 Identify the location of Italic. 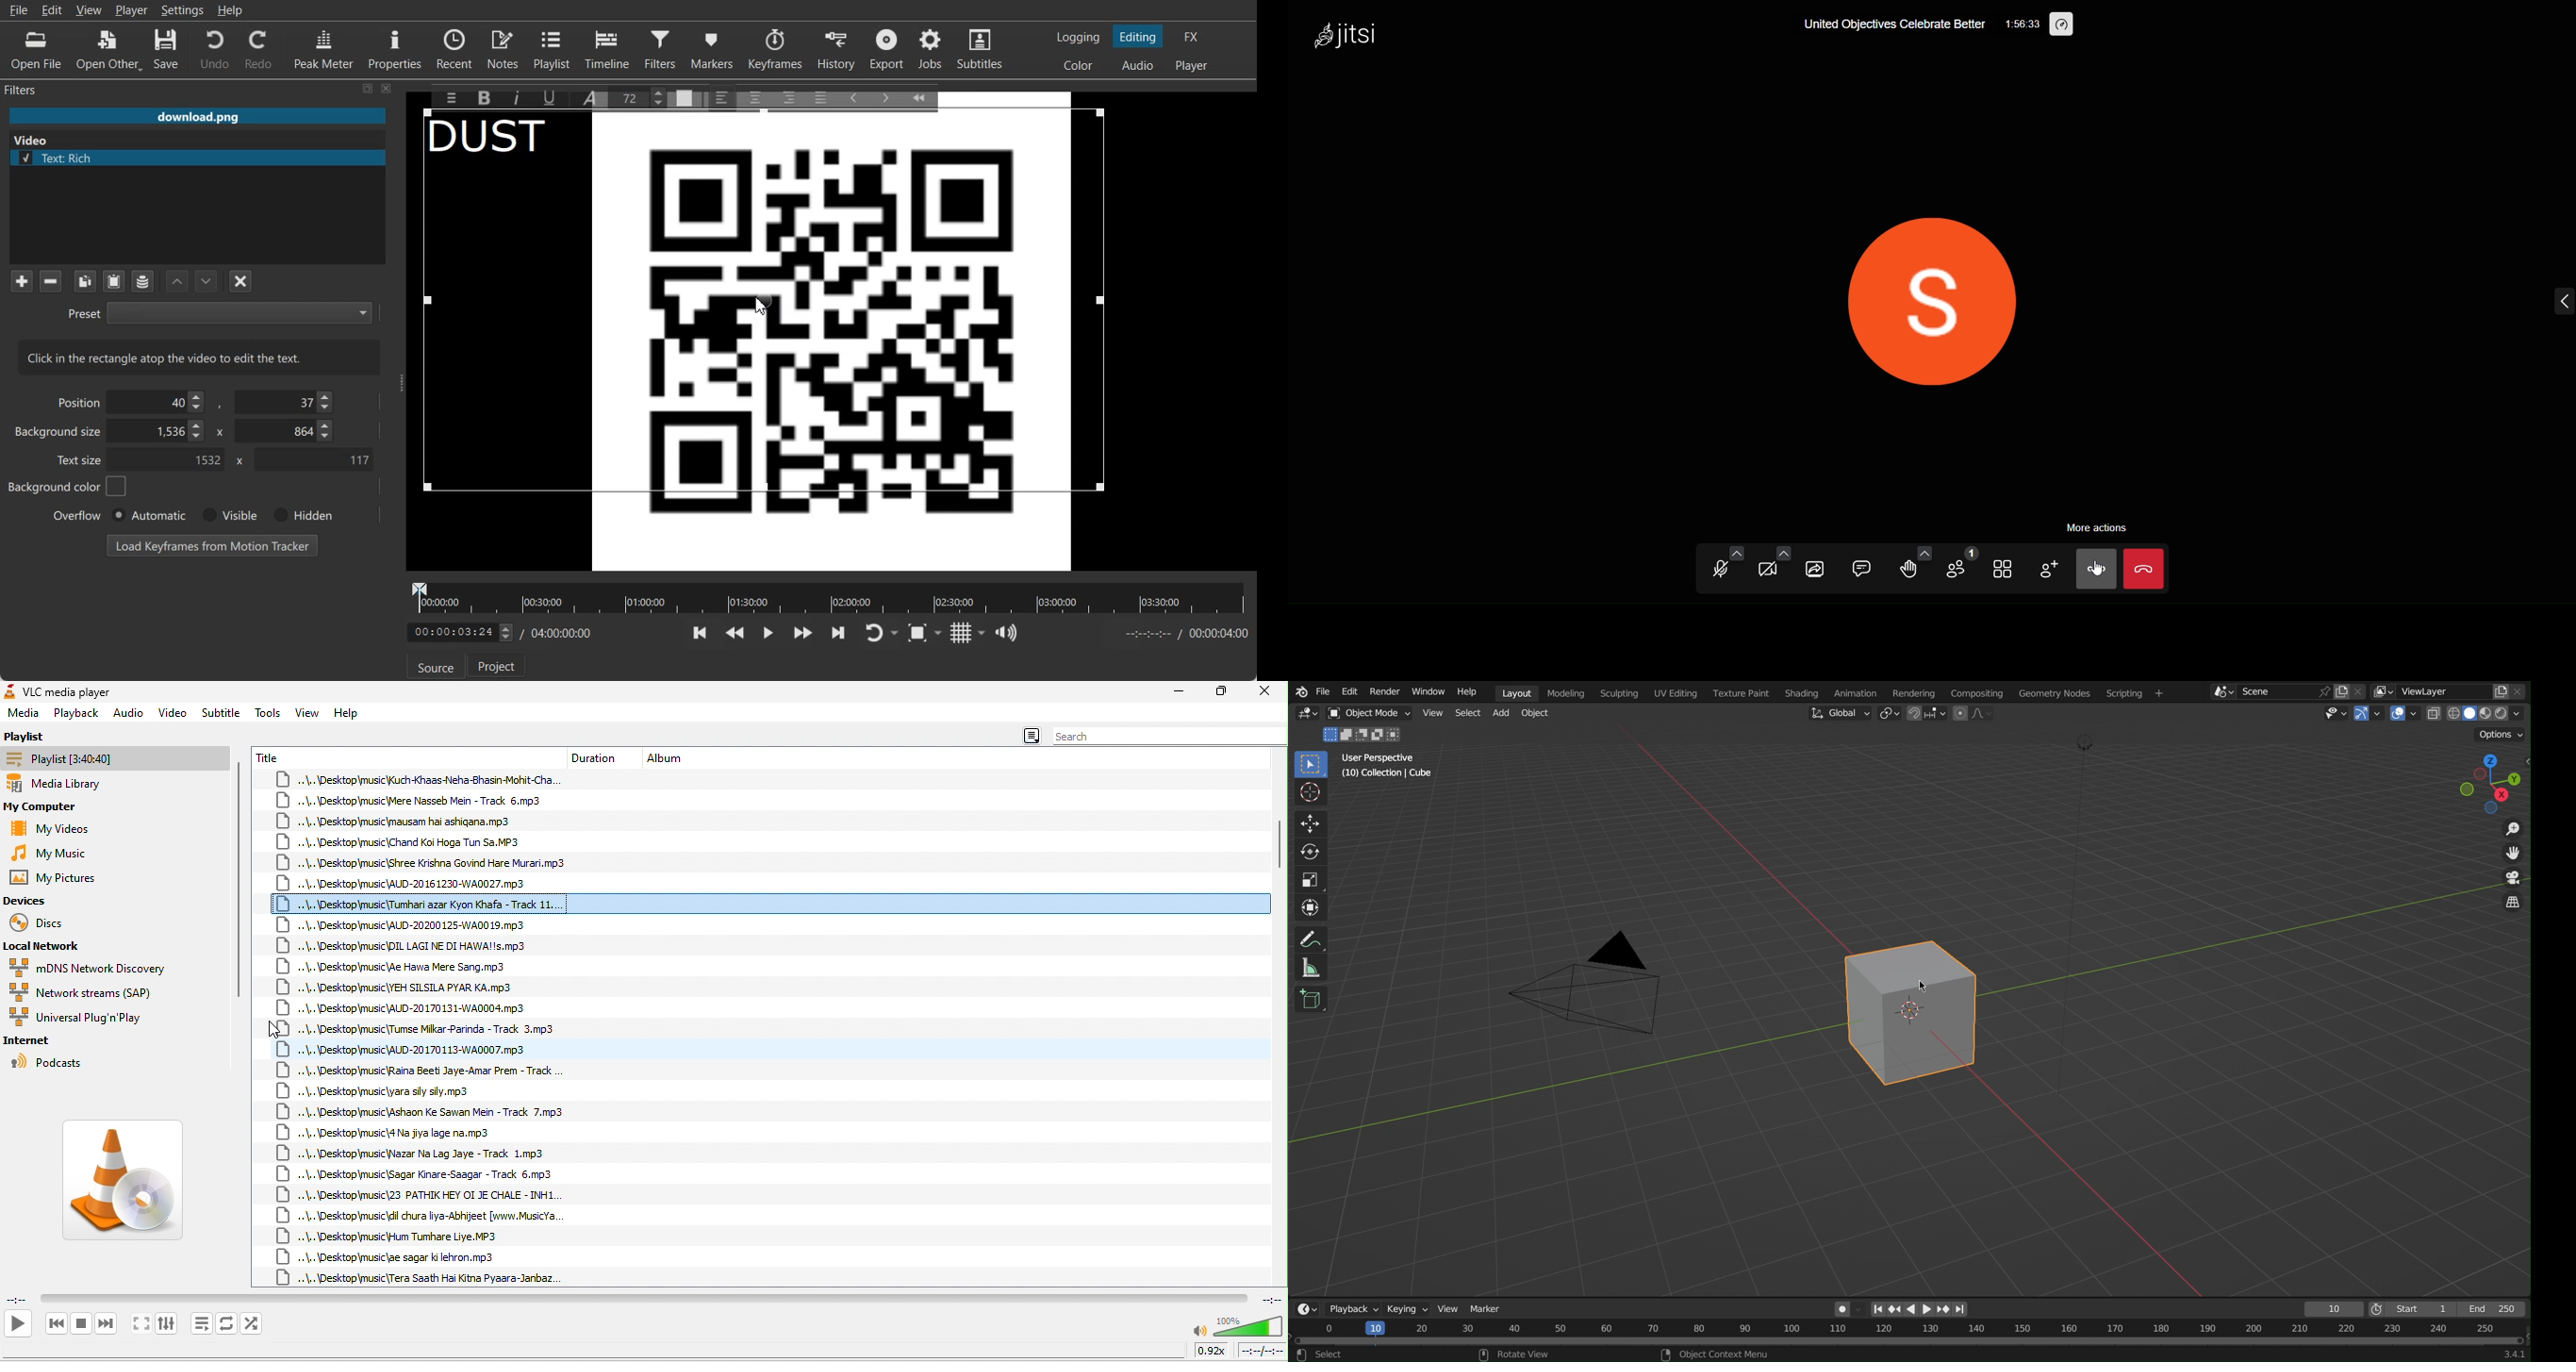
(519, 96).